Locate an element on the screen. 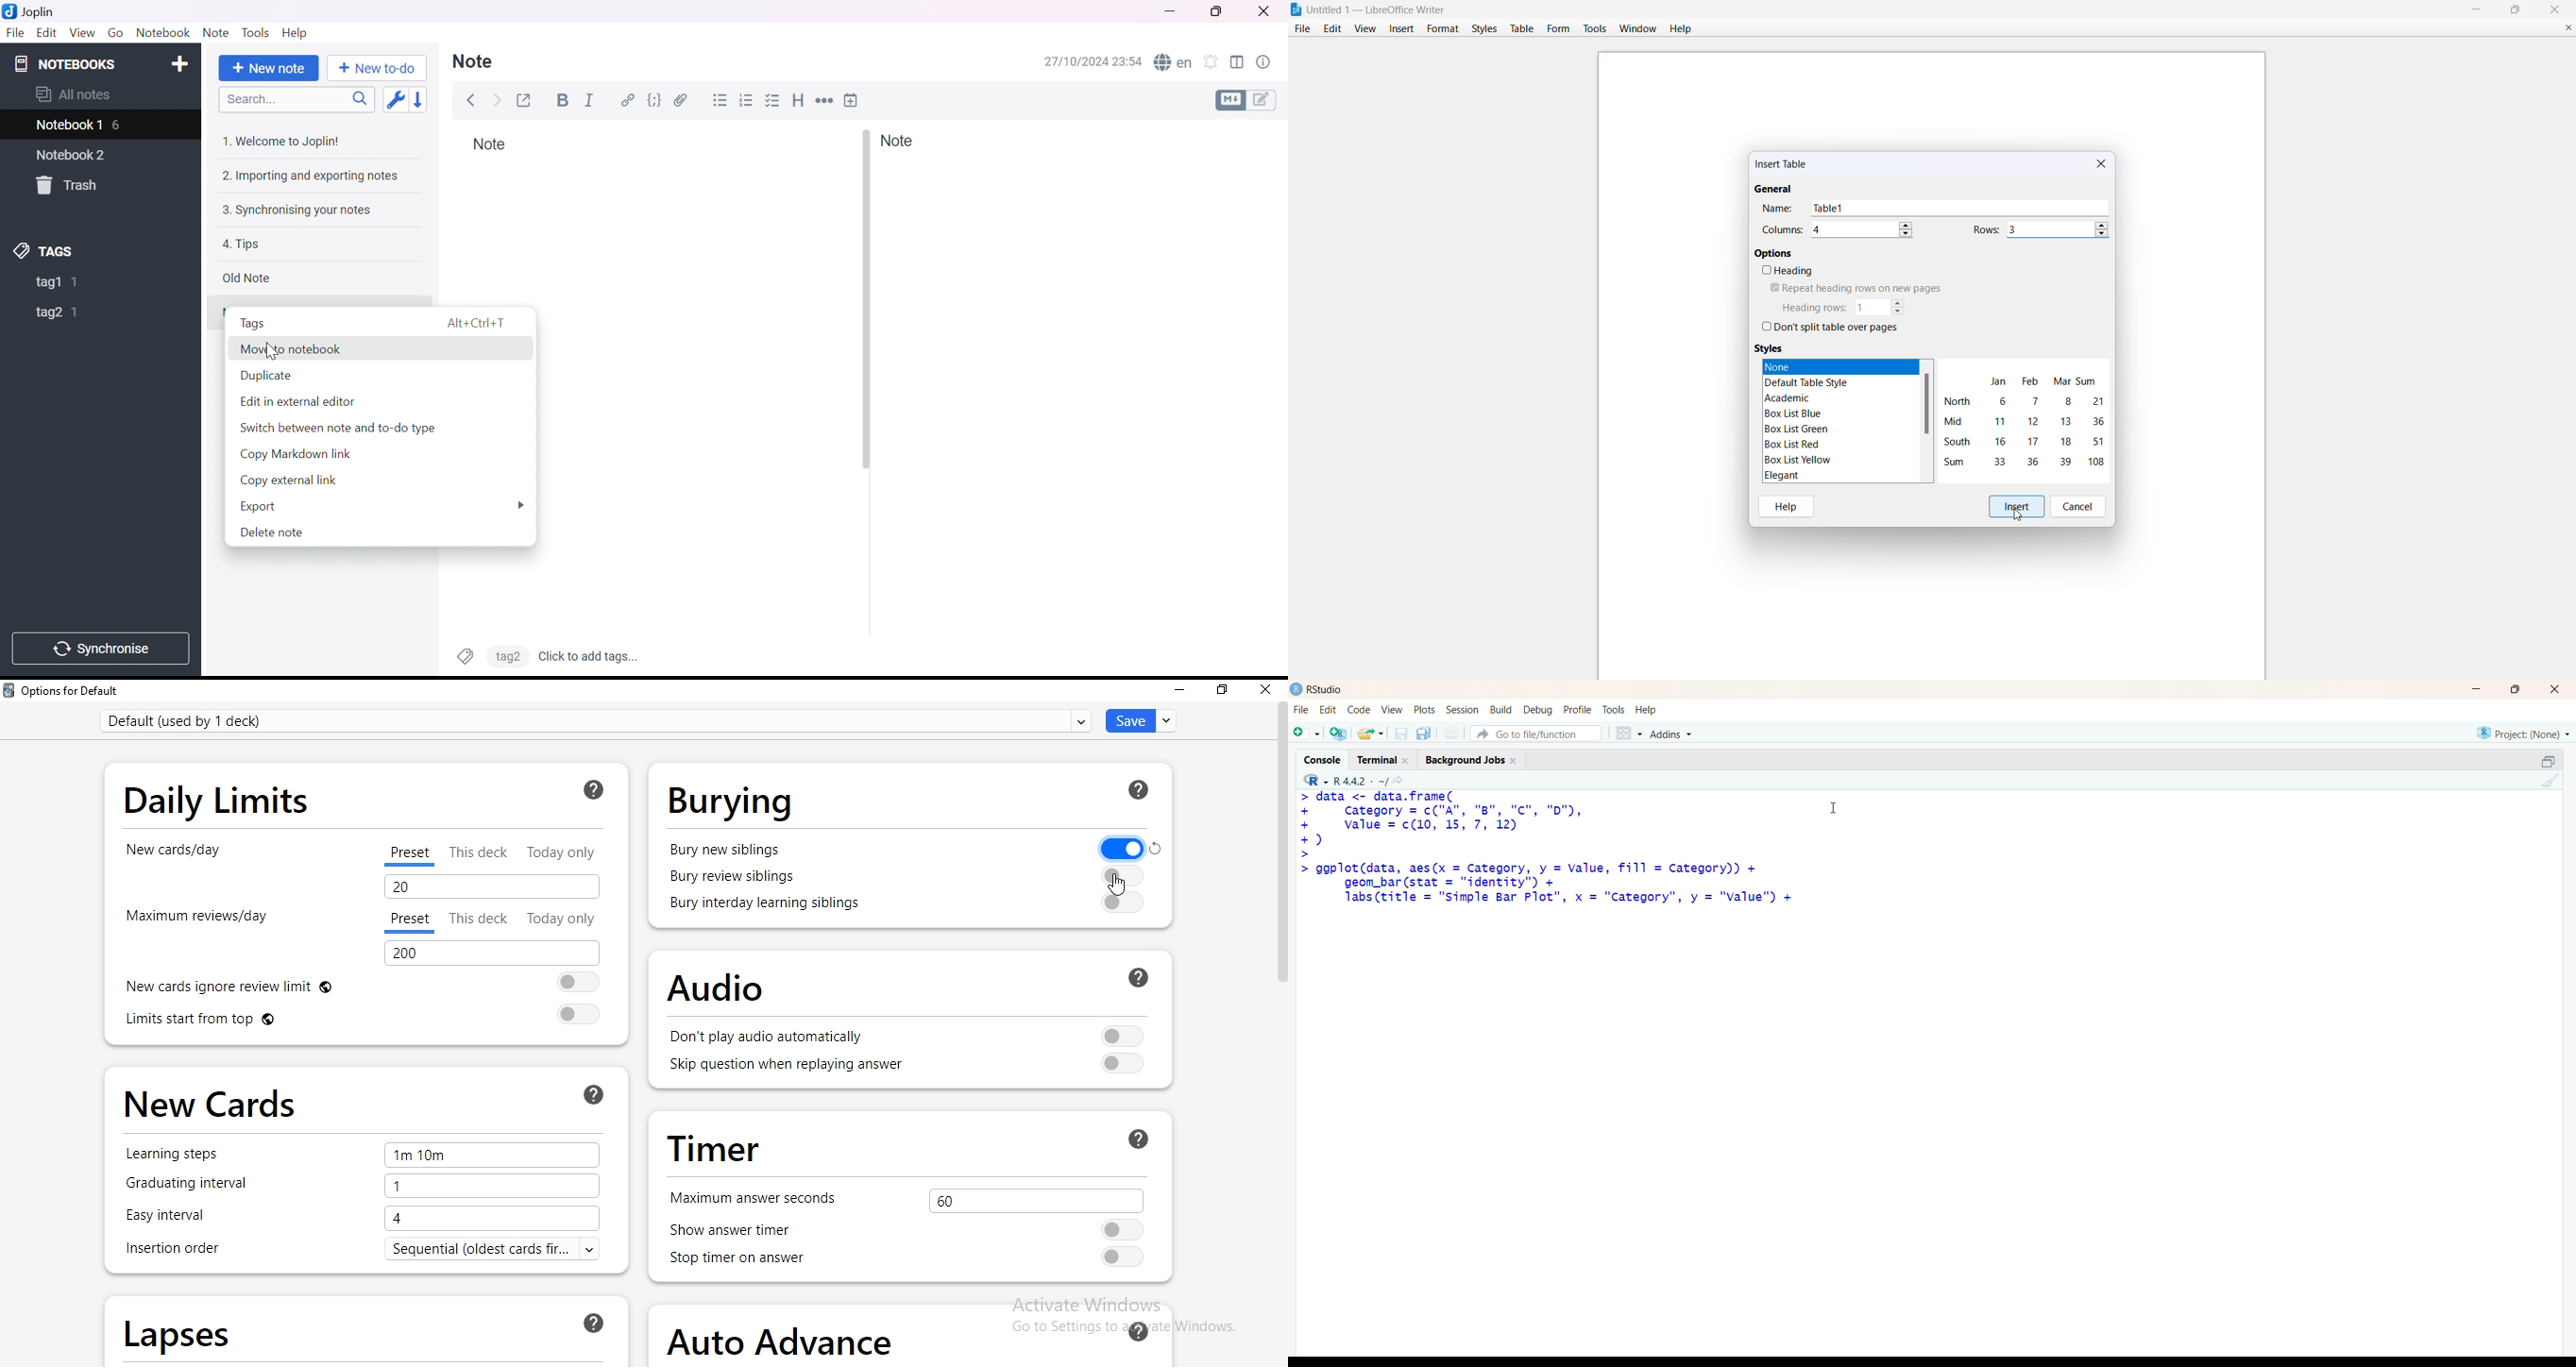 This screenshot has width=2576, height=1372. Toggle is located at coordinates (1114, 846).